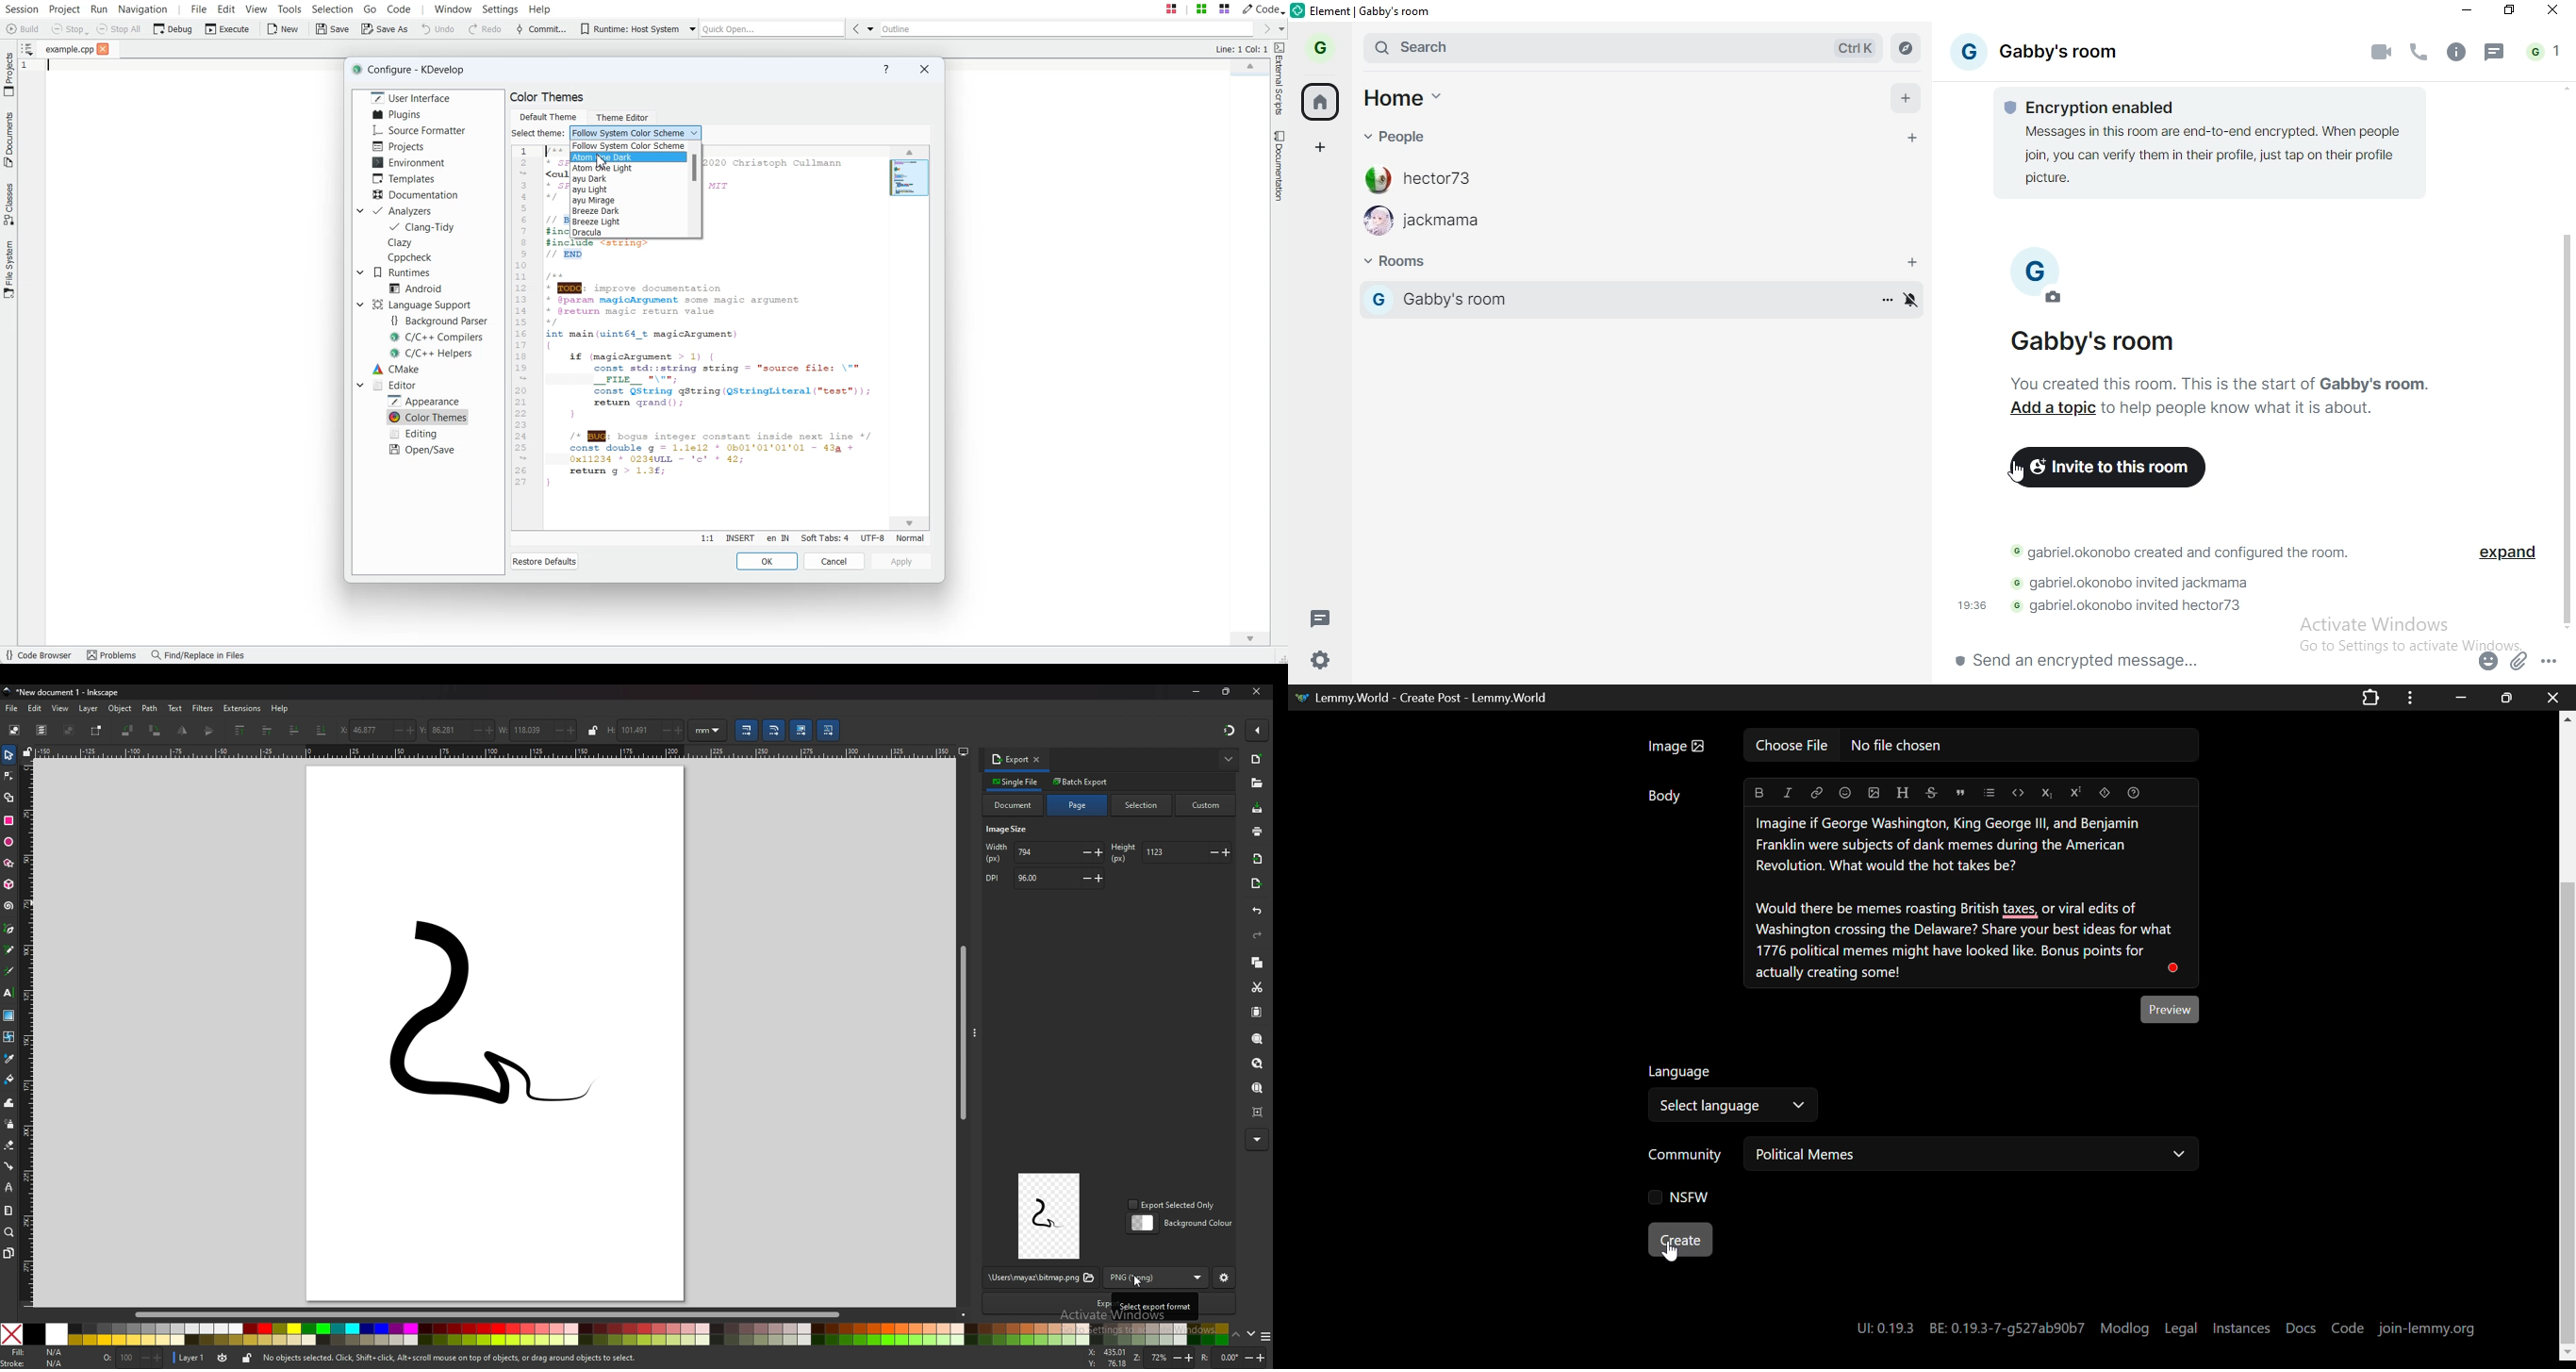 The image size is (2576, 1372). What do you see at coordinates (2016, 471) in the screenshot?
I see `cursor` at bounding box center [2016, 471].